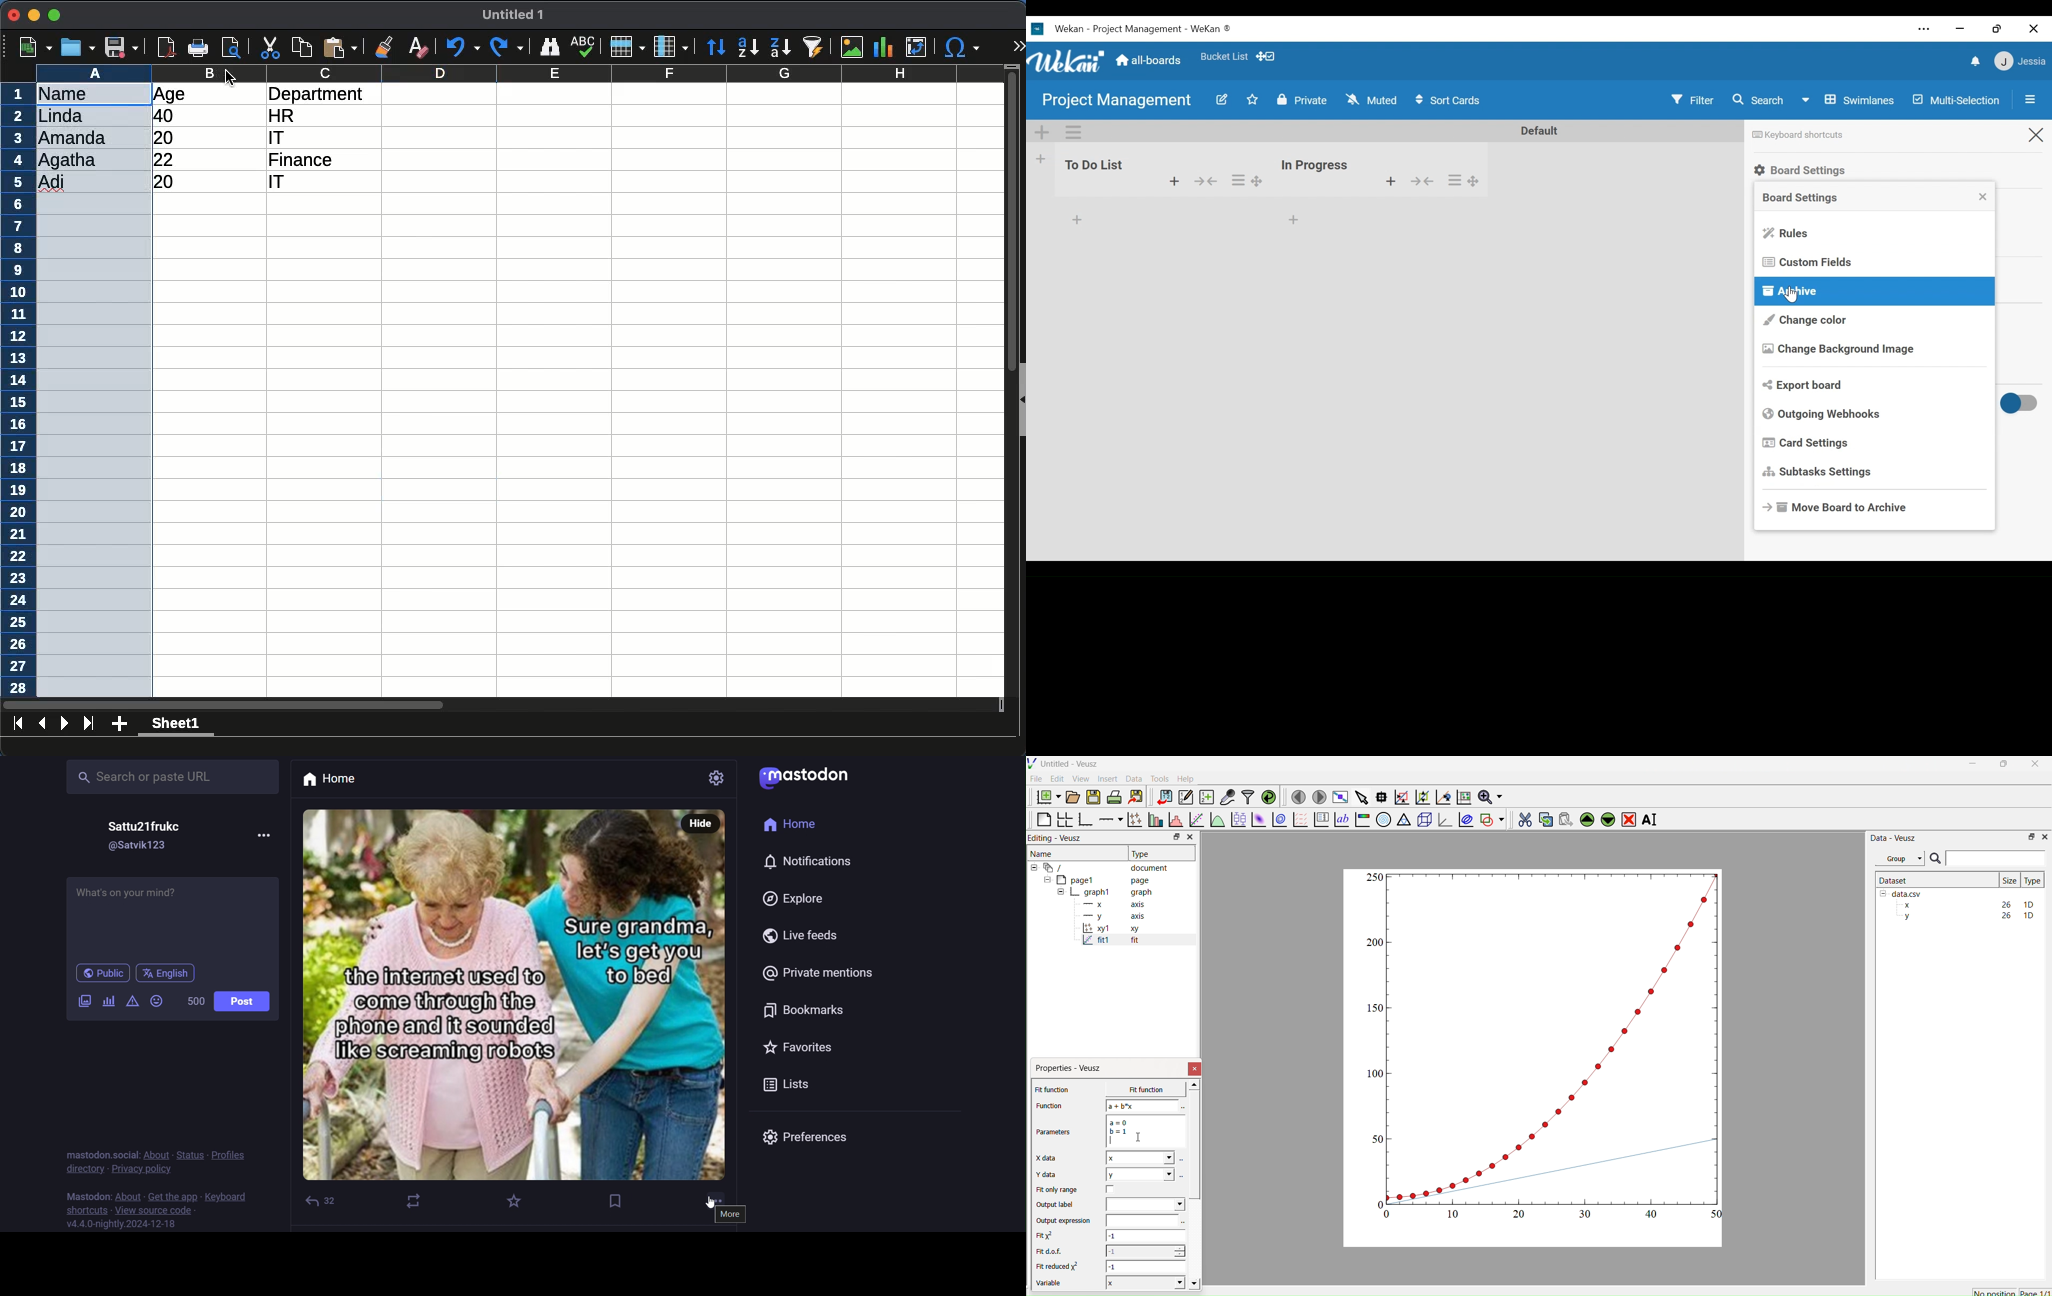 This screenshot has height=1316, width=2072. Describe the element at coordinates (1996, 28) in the screenshot. I see `restore` at that location.